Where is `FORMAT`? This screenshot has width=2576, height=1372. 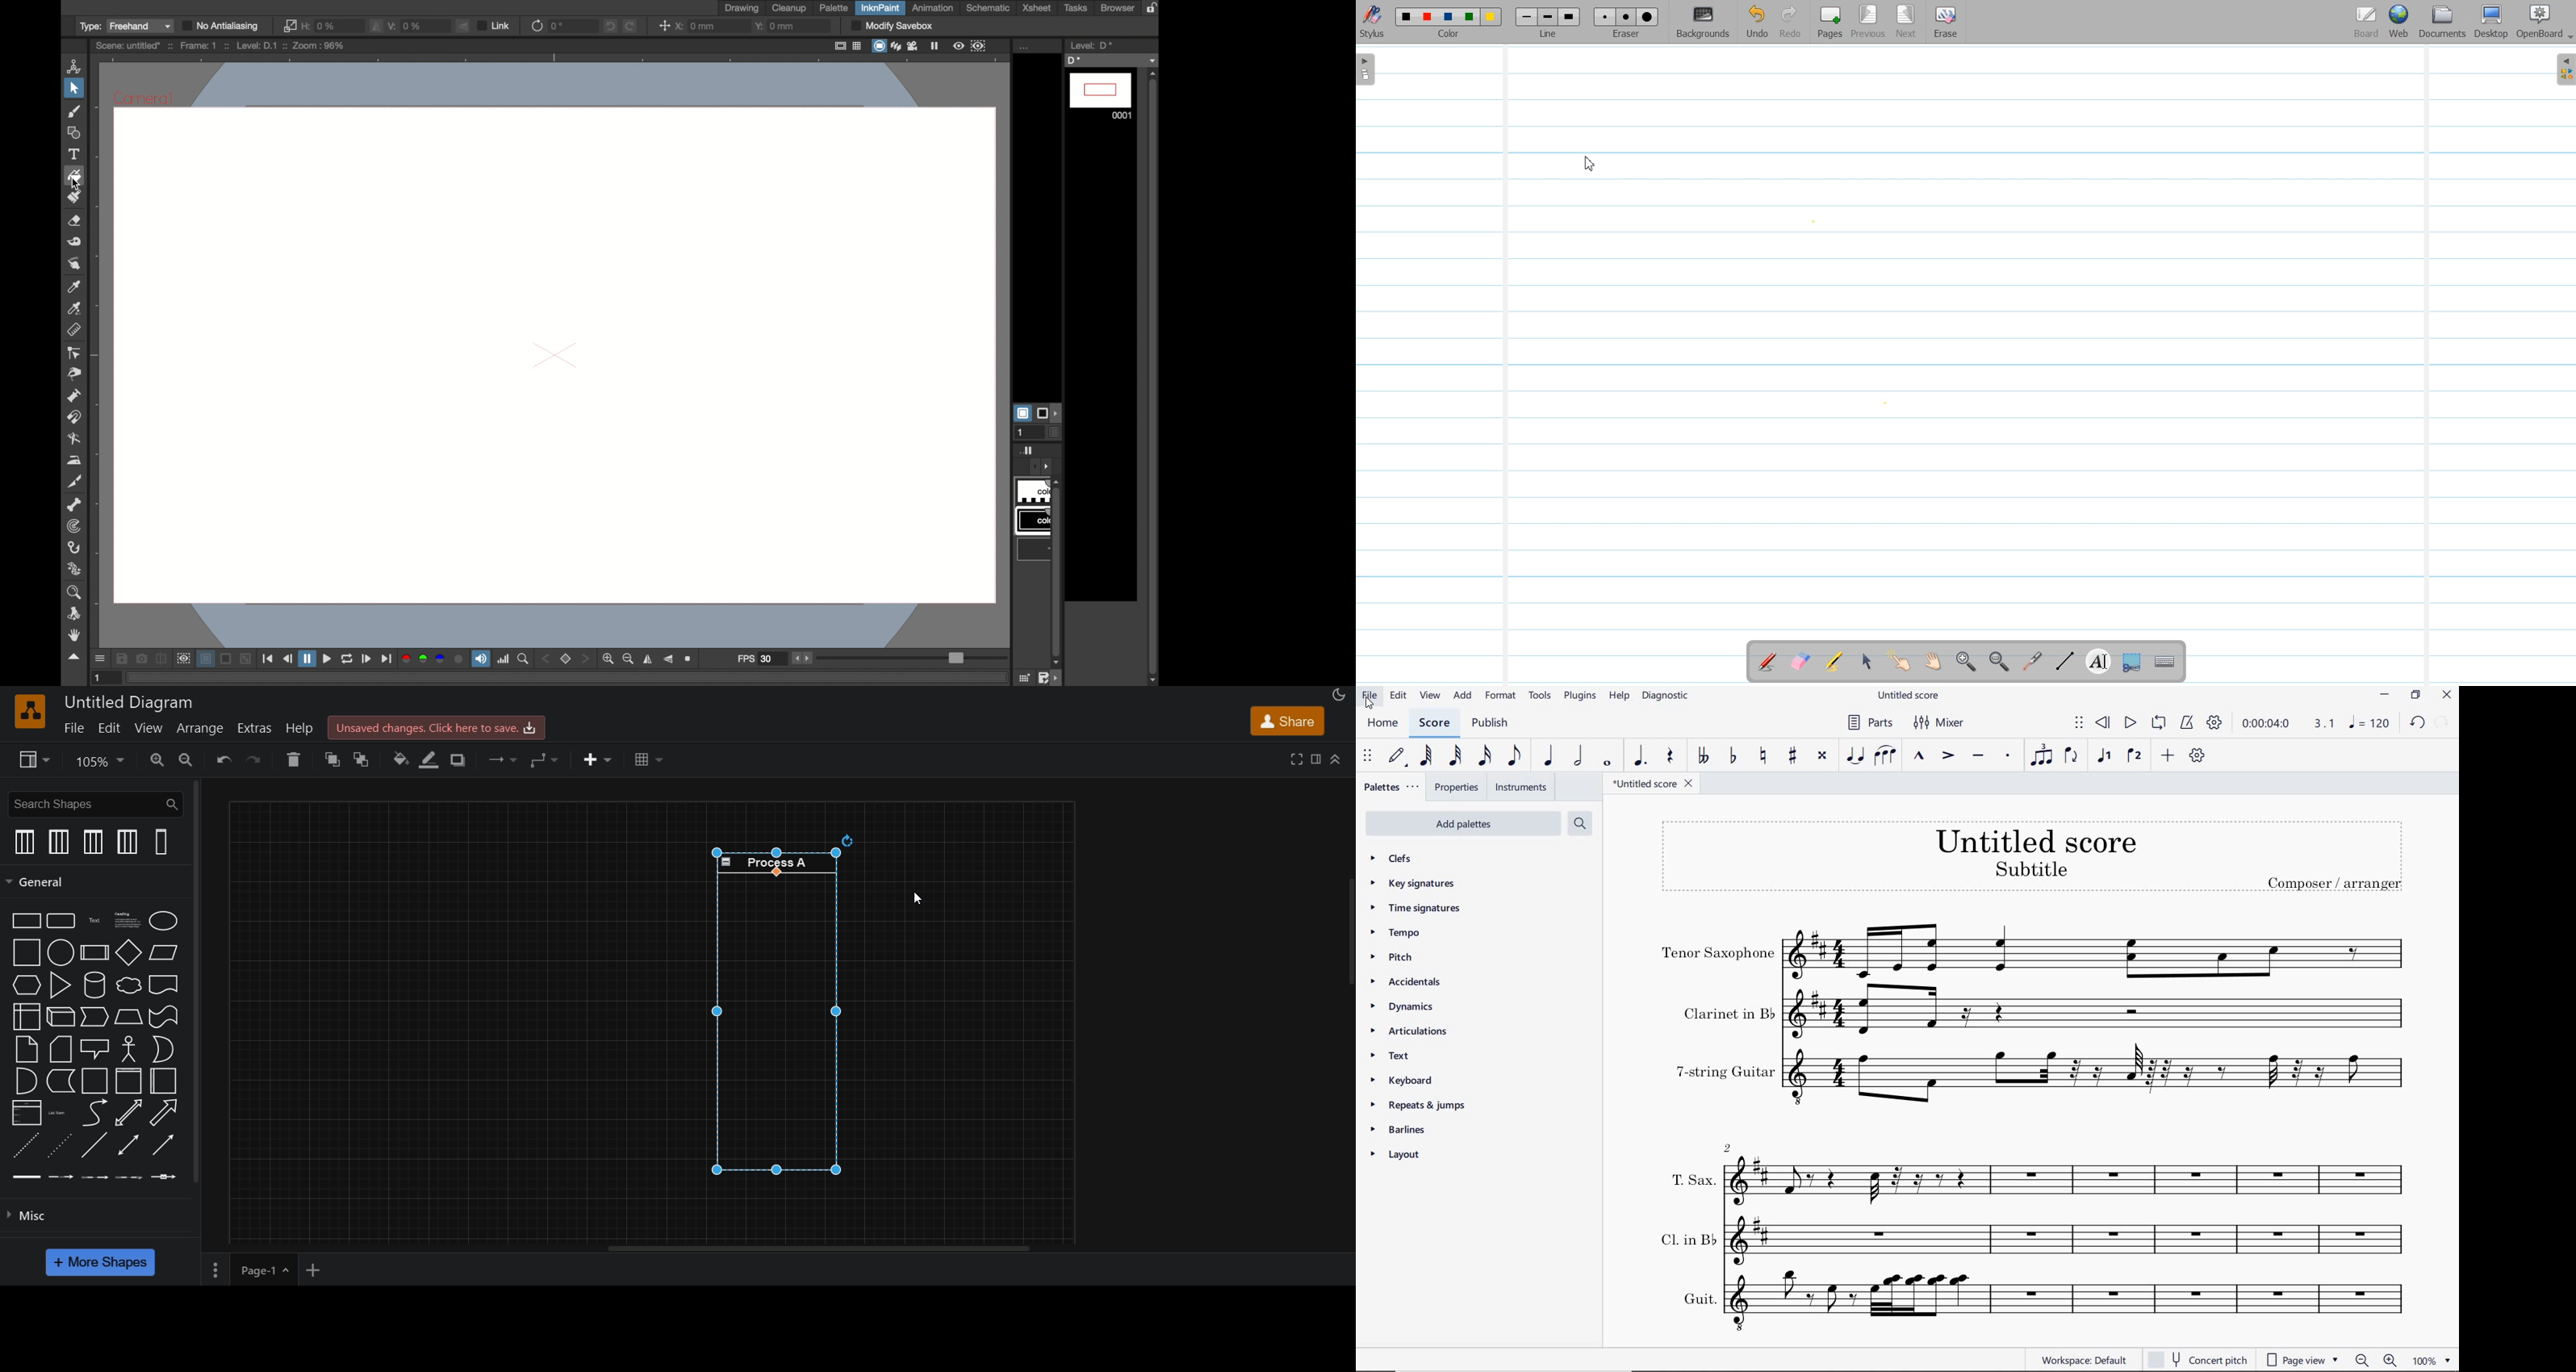
FORMAT is located at coordinates (1501, 696).